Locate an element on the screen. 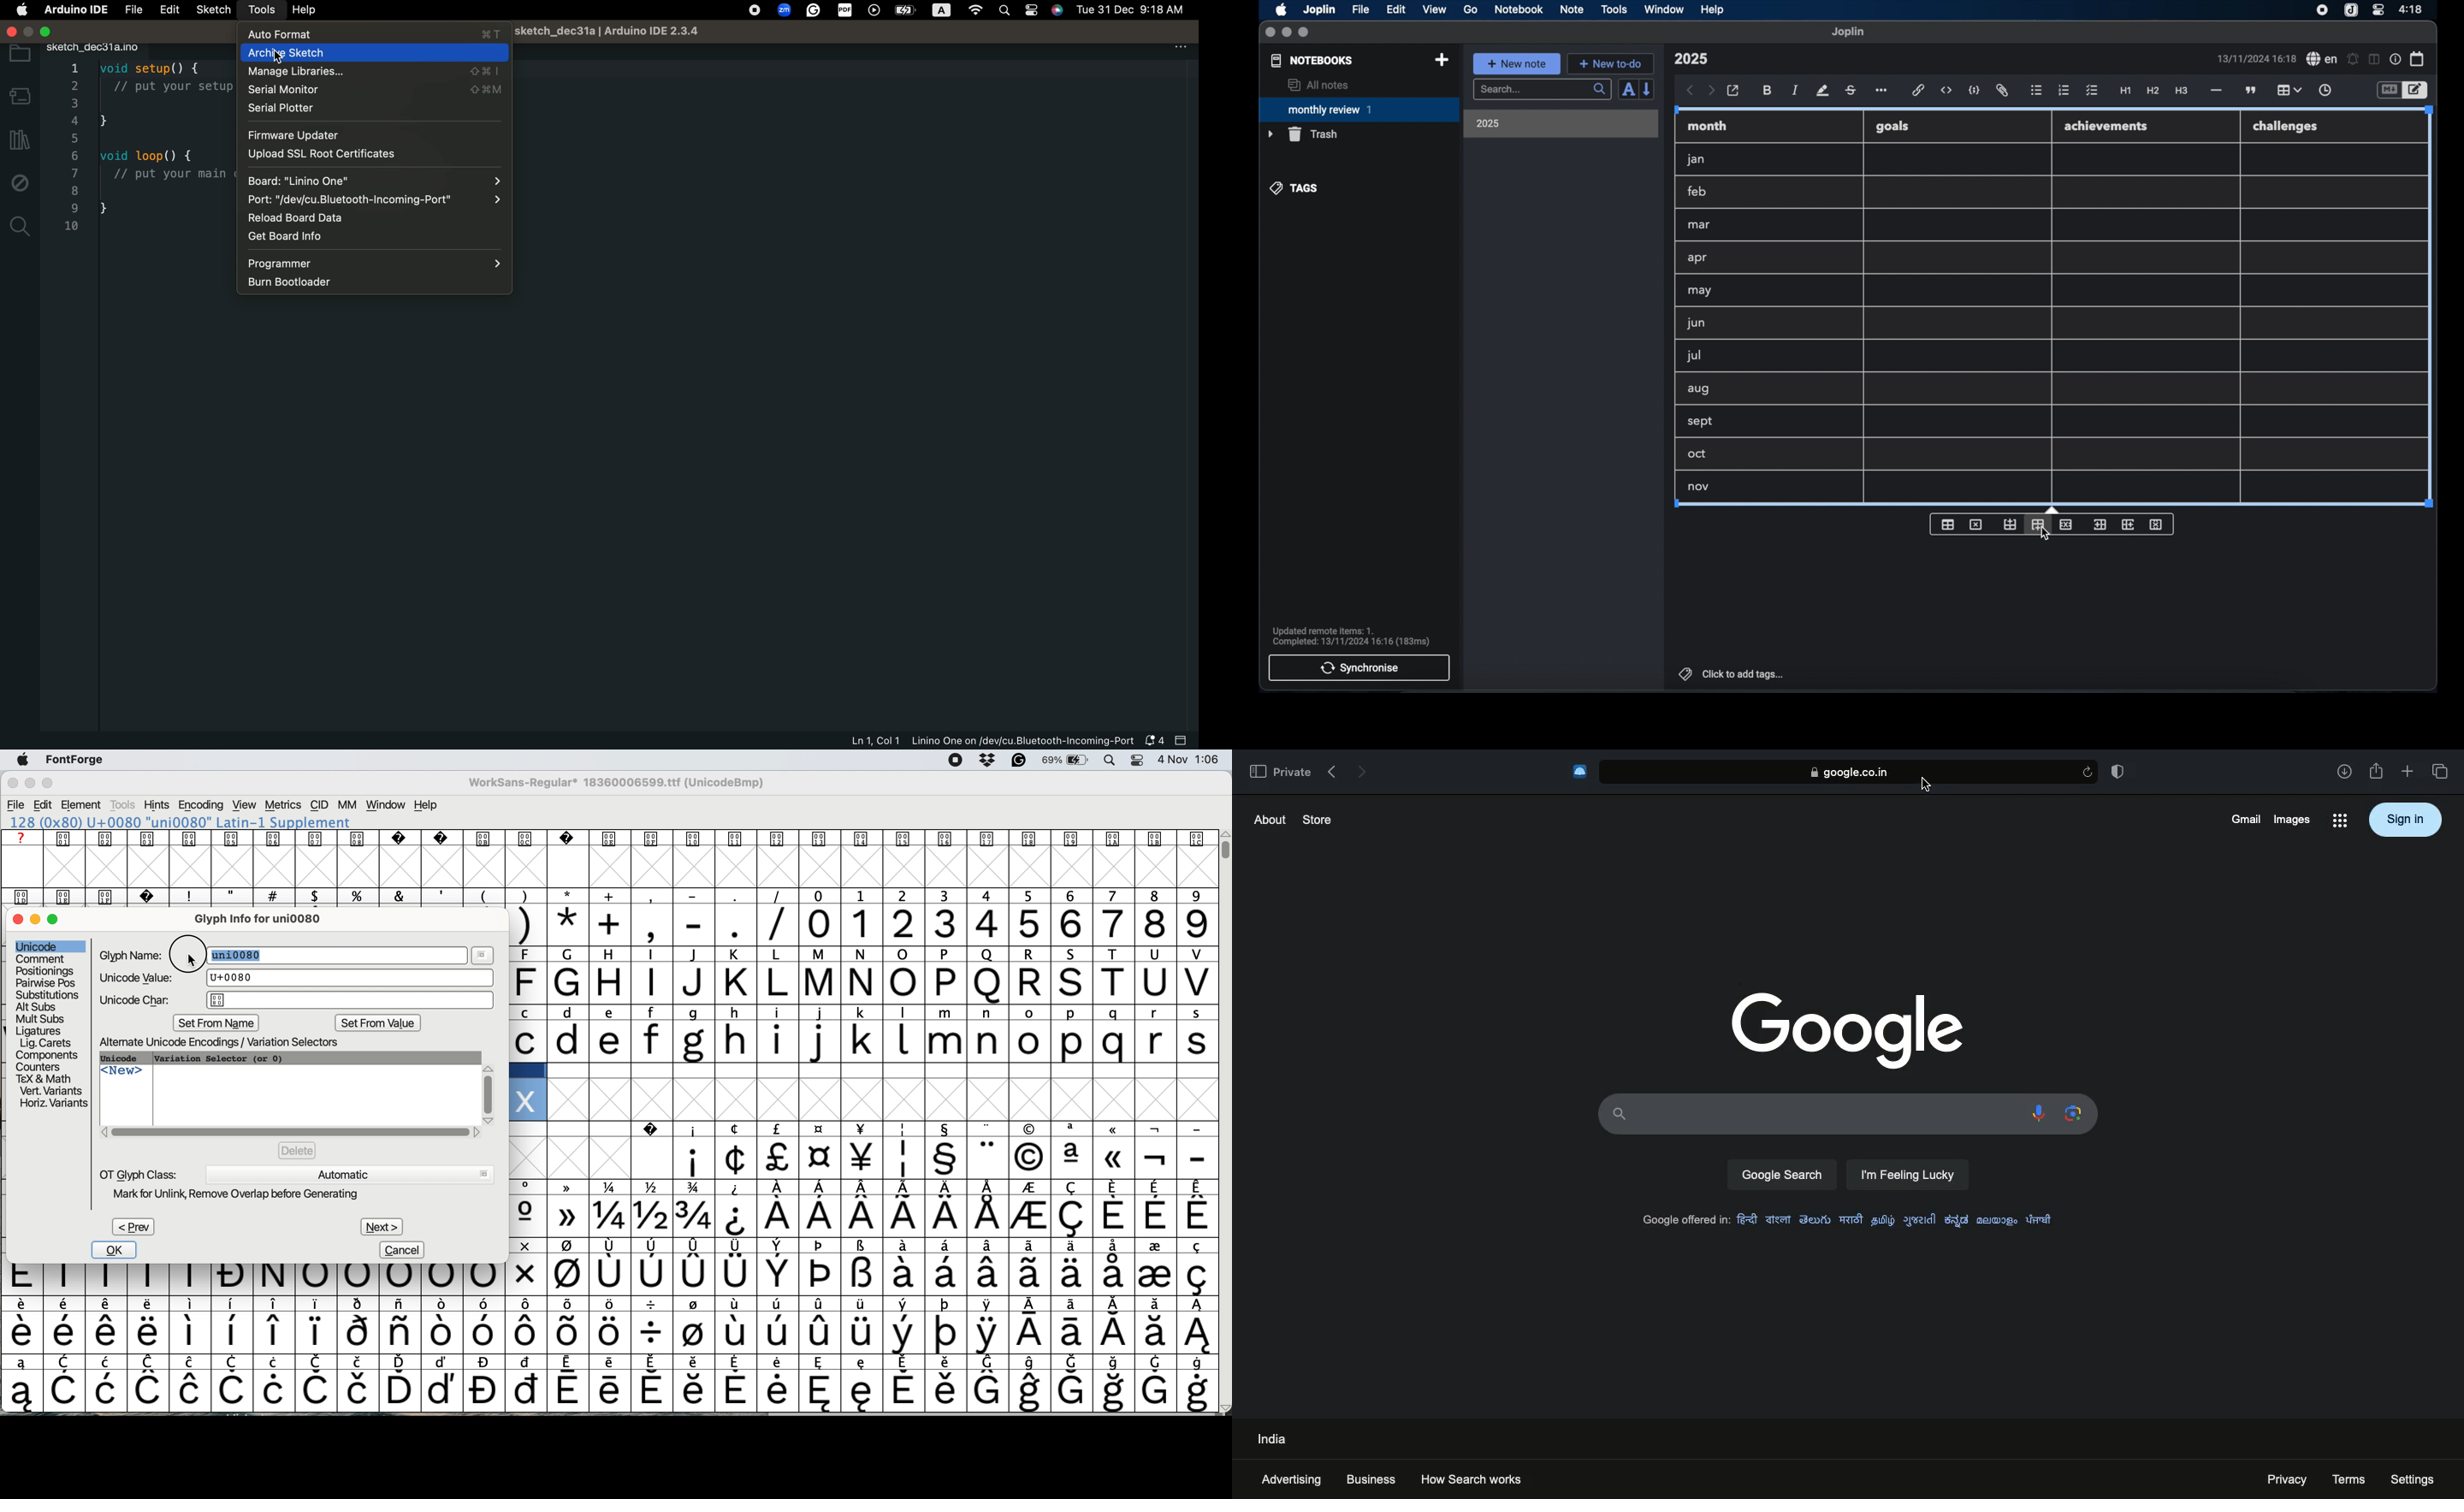  gmail is located at coordinates (2242, 819).